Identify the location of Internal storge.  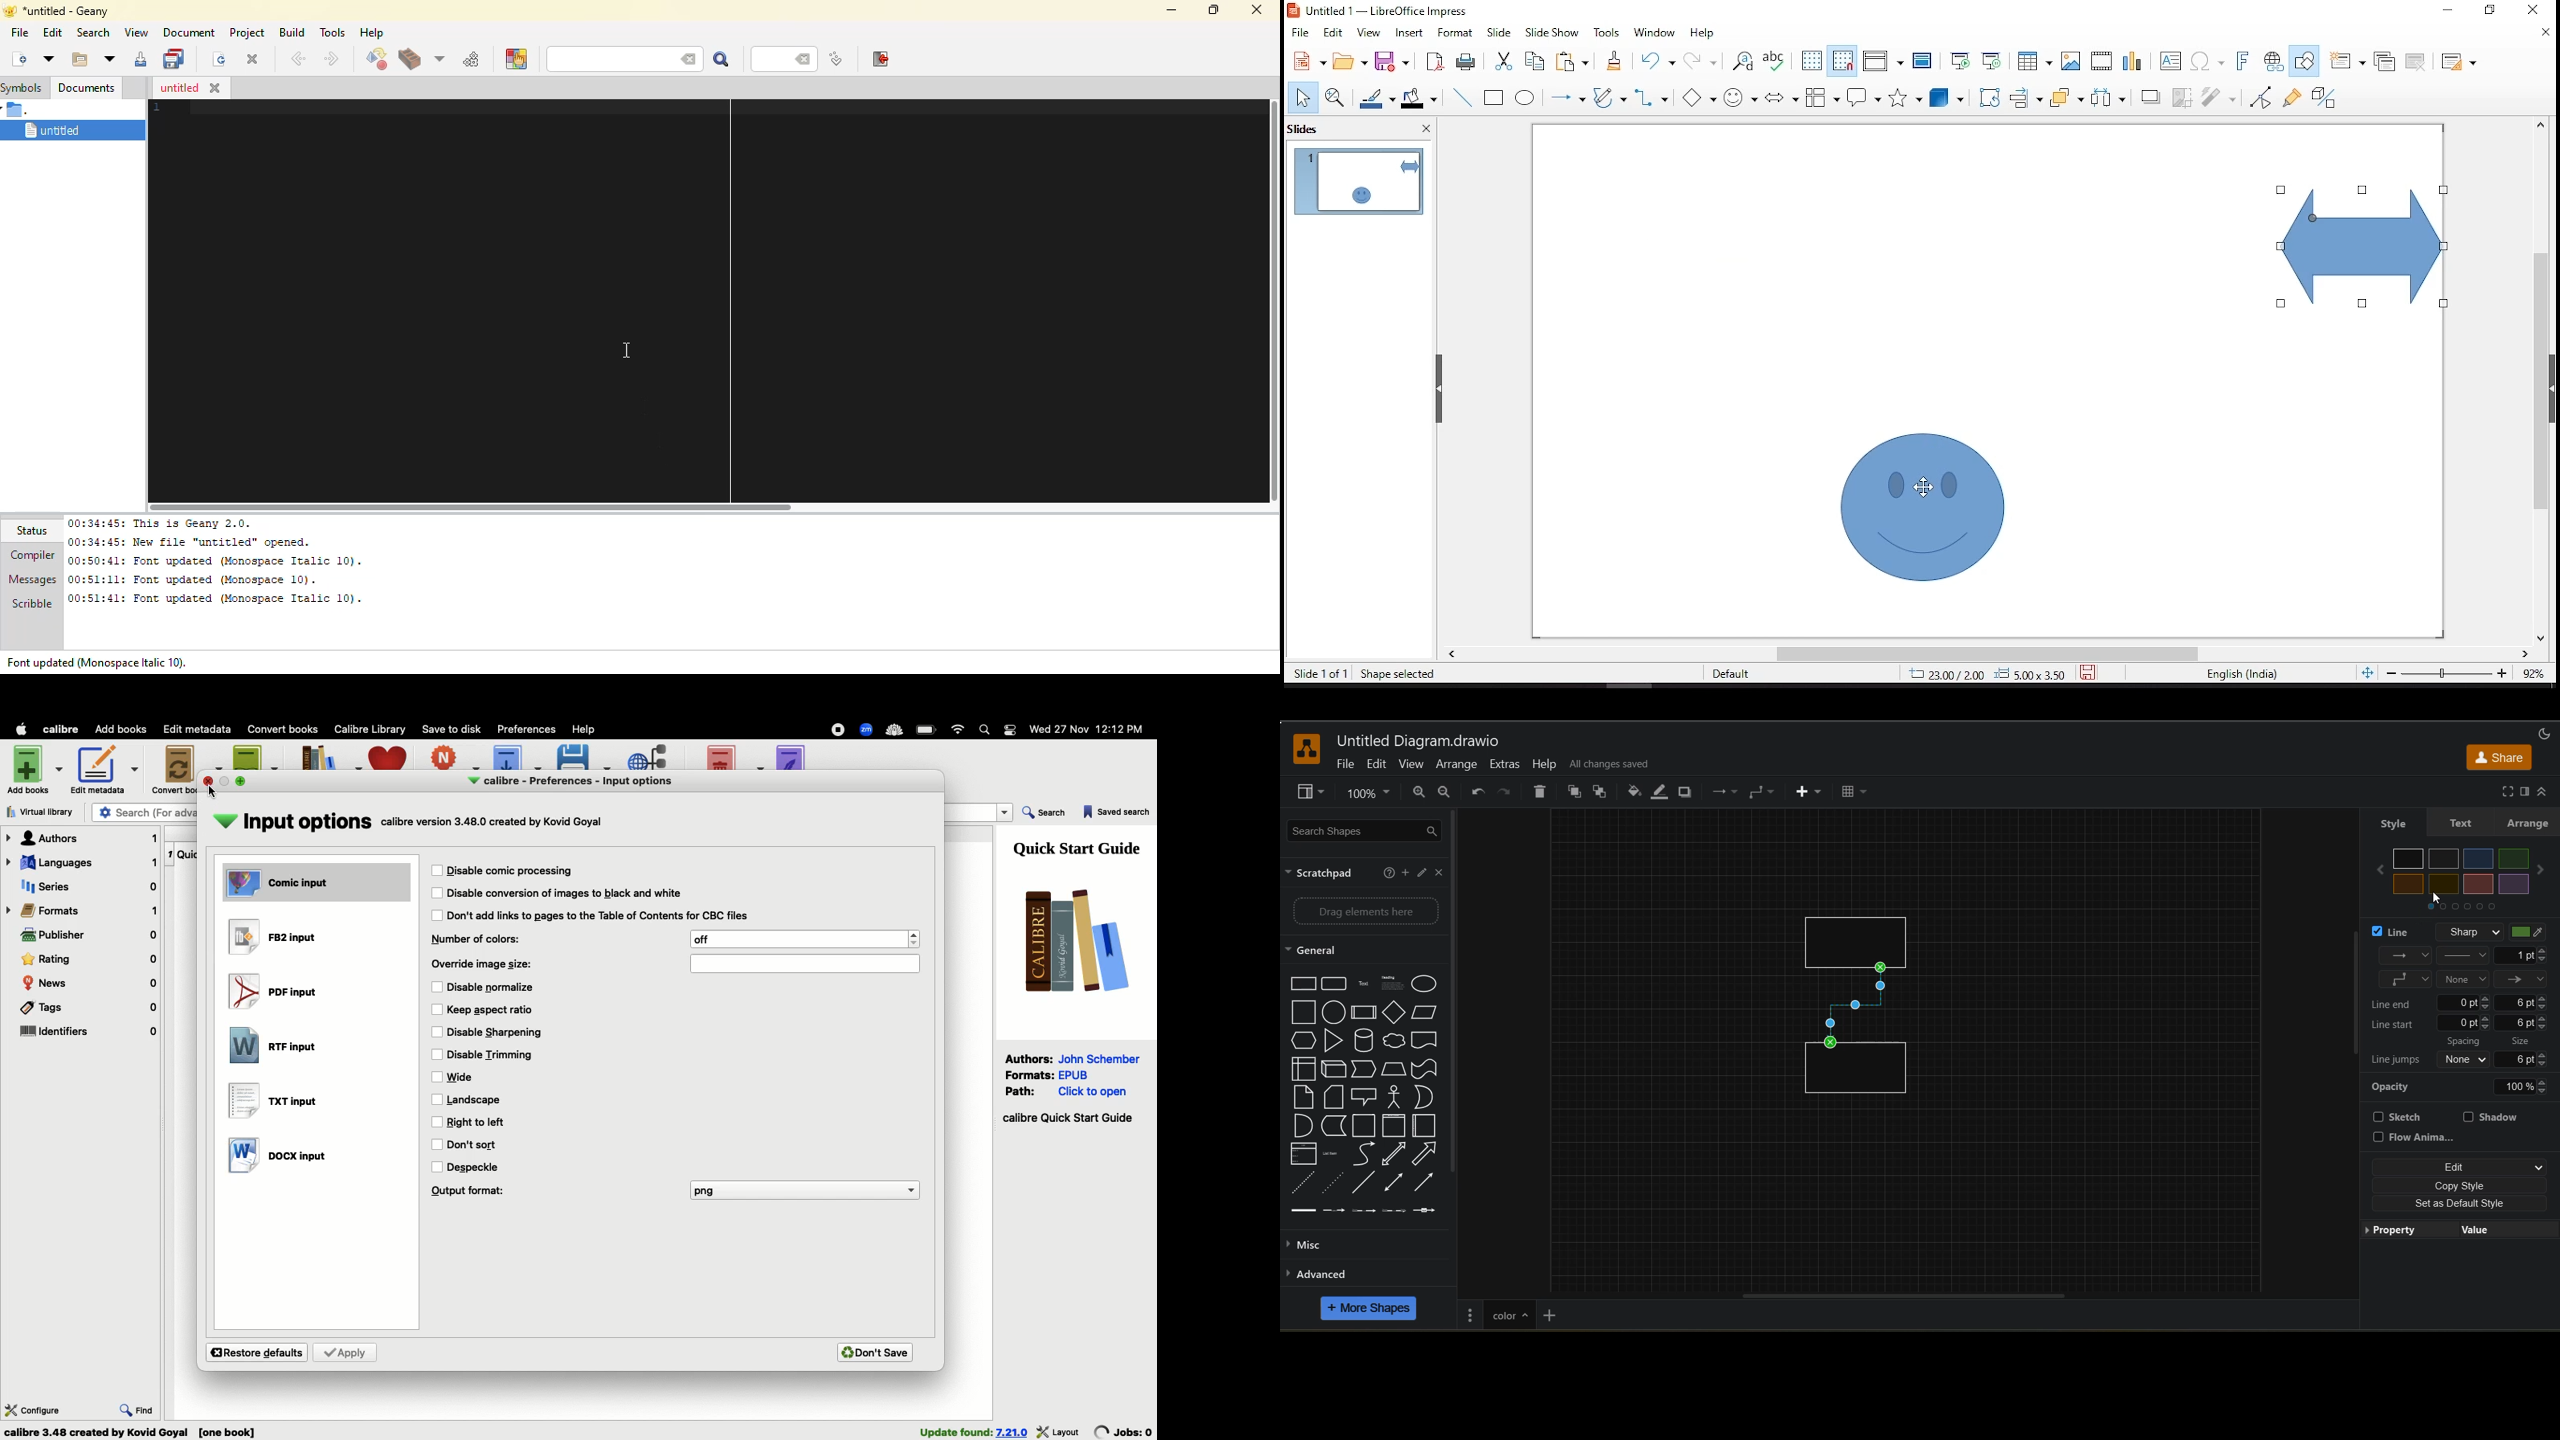
(1300, 1069).